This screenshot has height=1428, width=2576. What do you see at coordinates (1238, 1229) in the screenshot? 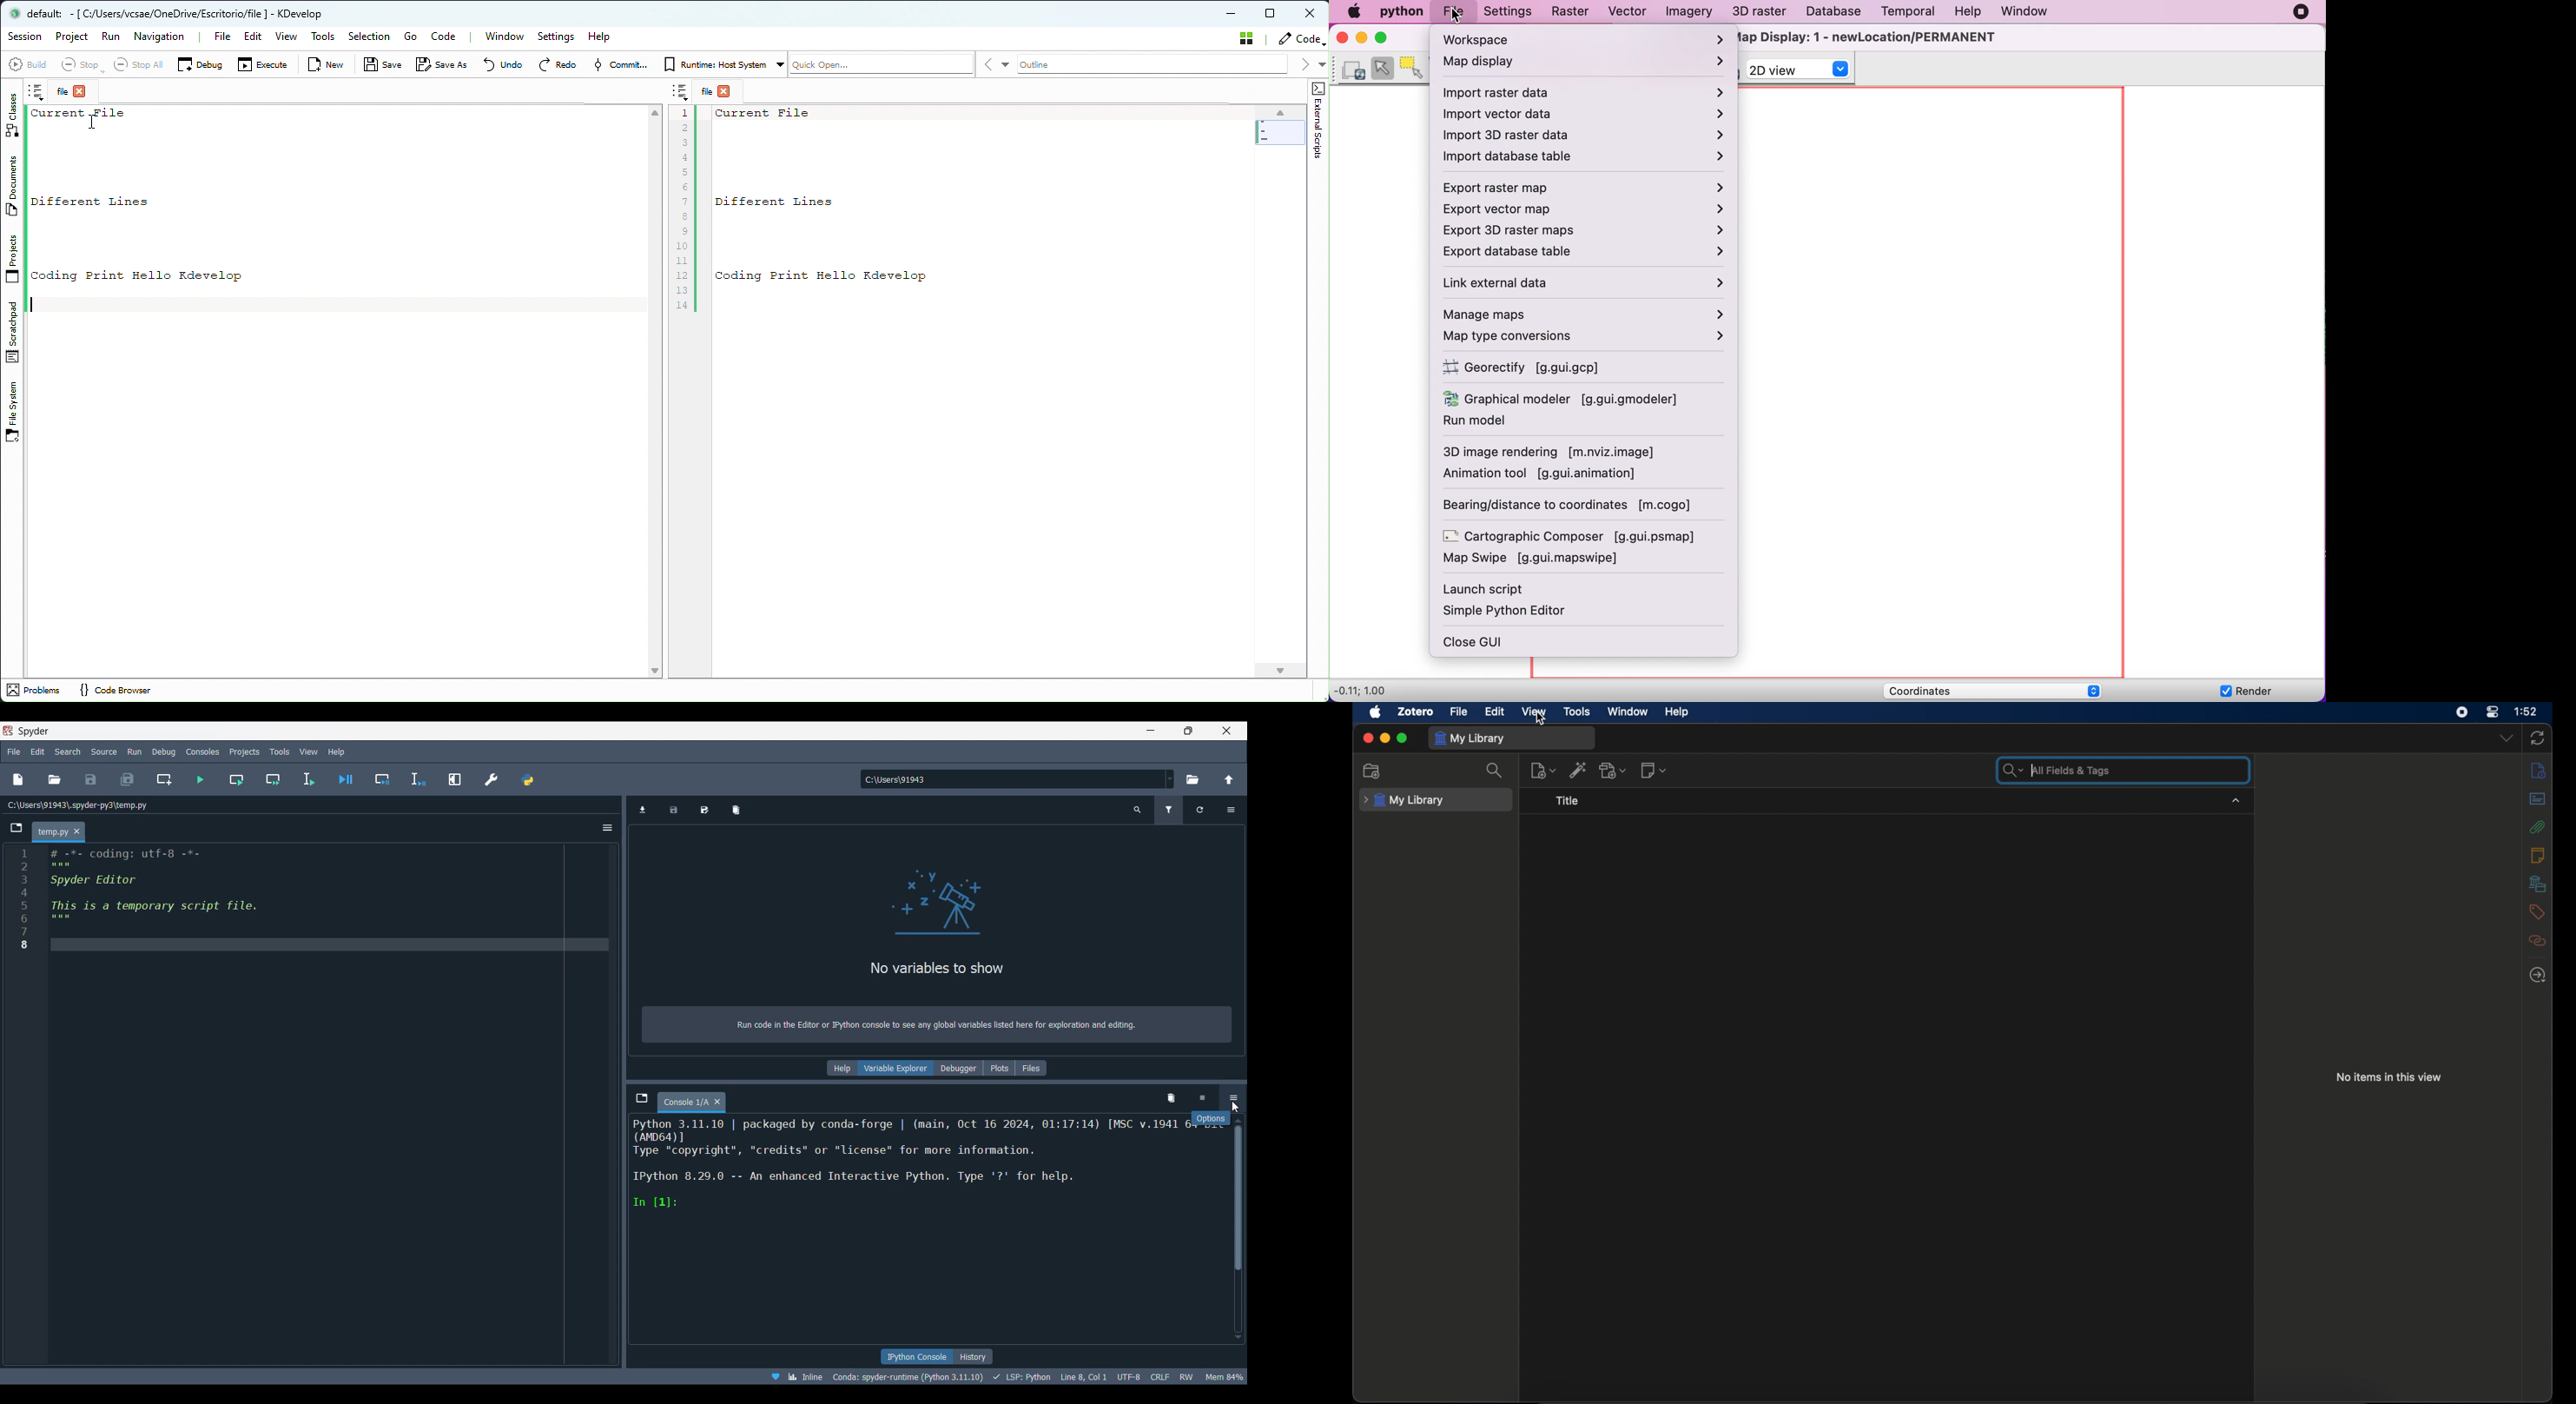
I see `Vertical slide bar` at bounding box center [1238, 1229].